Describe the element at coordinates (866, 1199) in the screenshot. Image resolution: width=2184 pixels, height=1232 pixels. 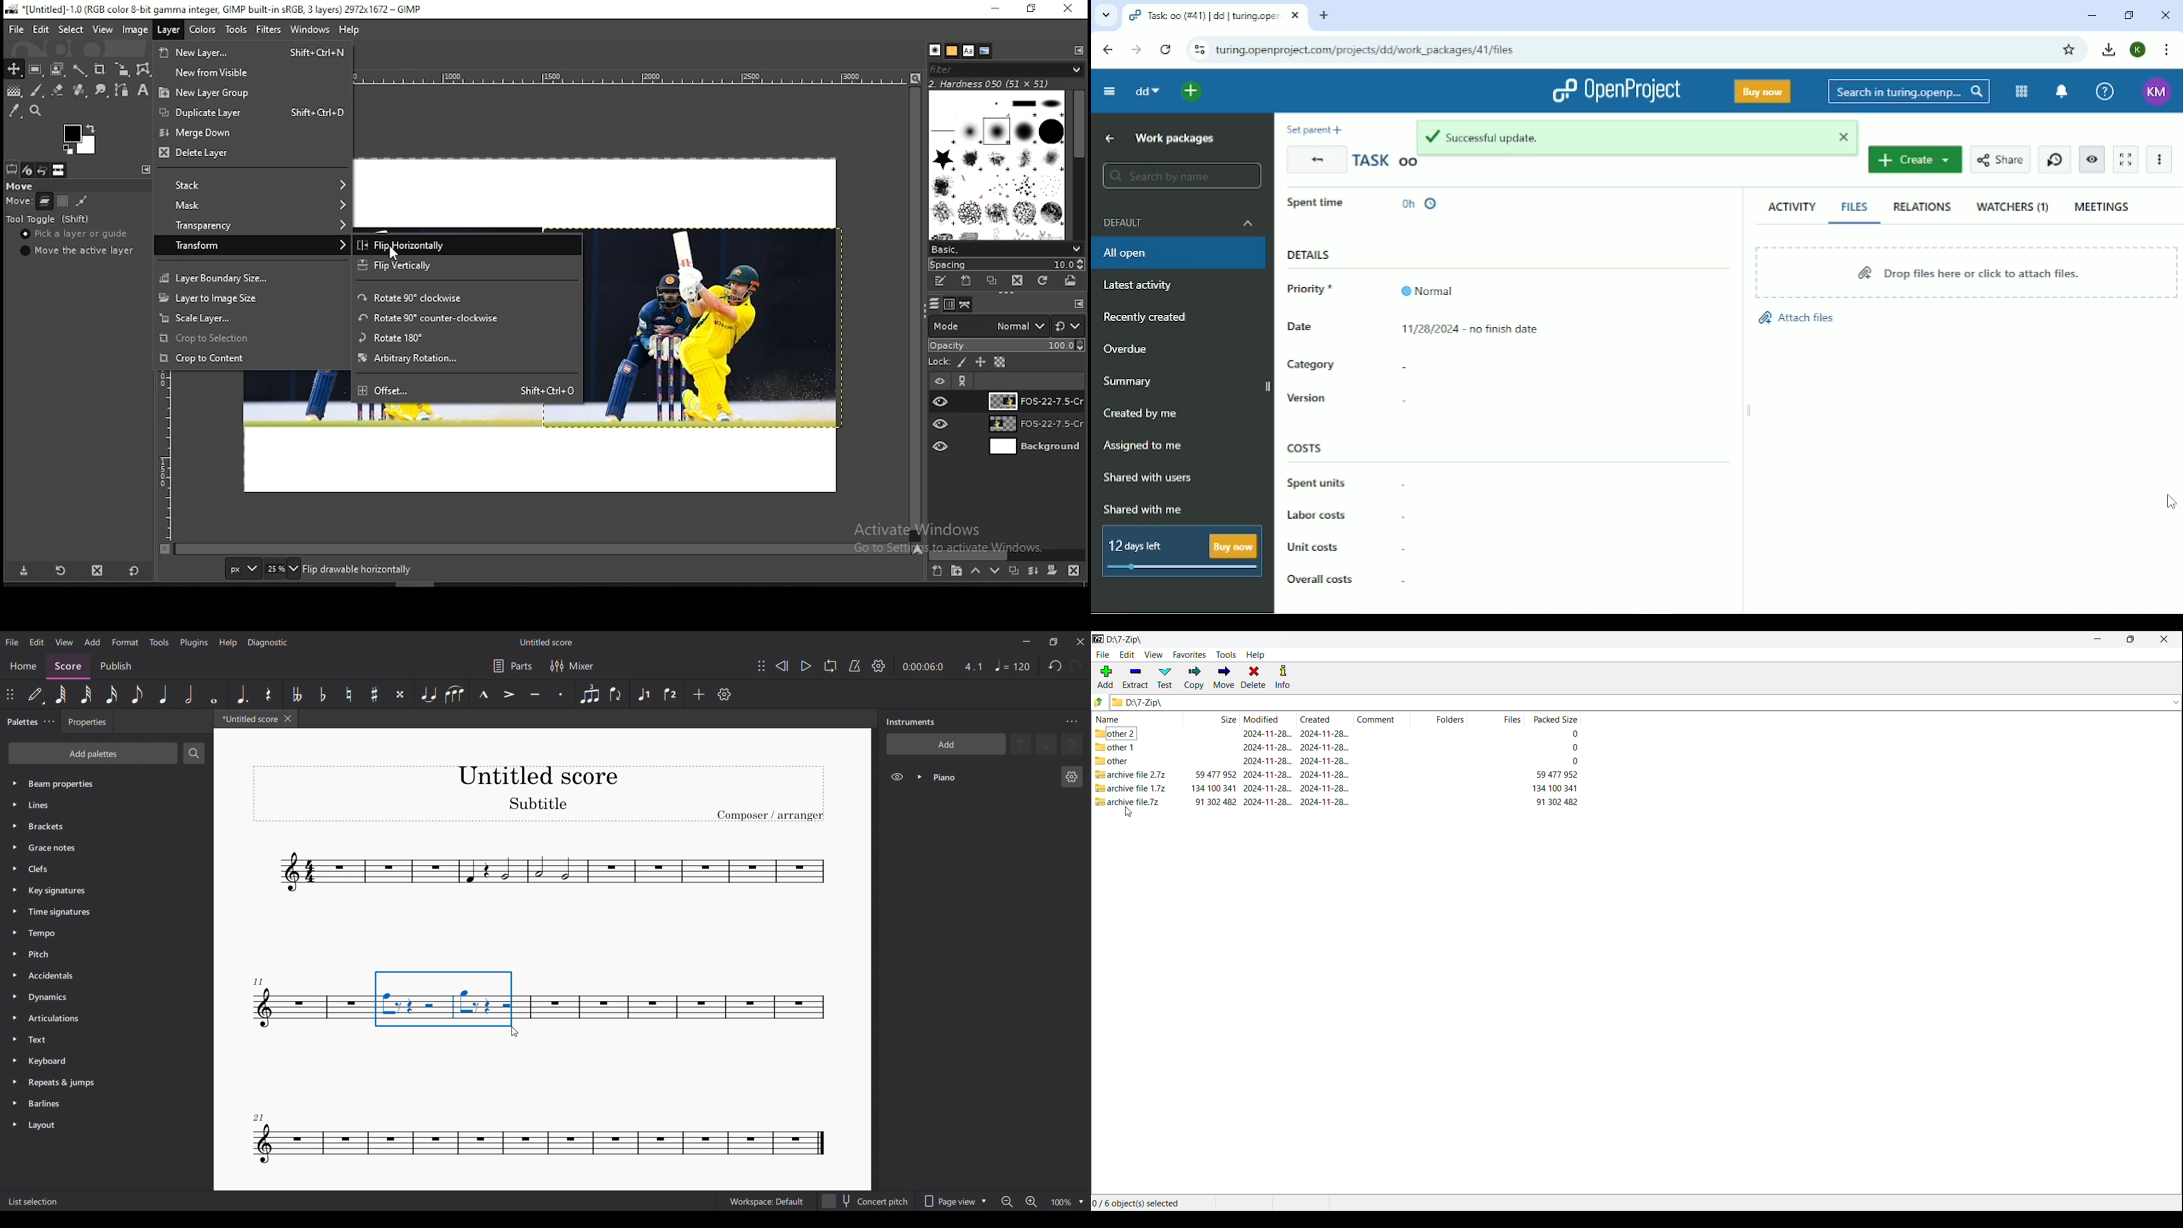
I see `Concert pitch` at that location.